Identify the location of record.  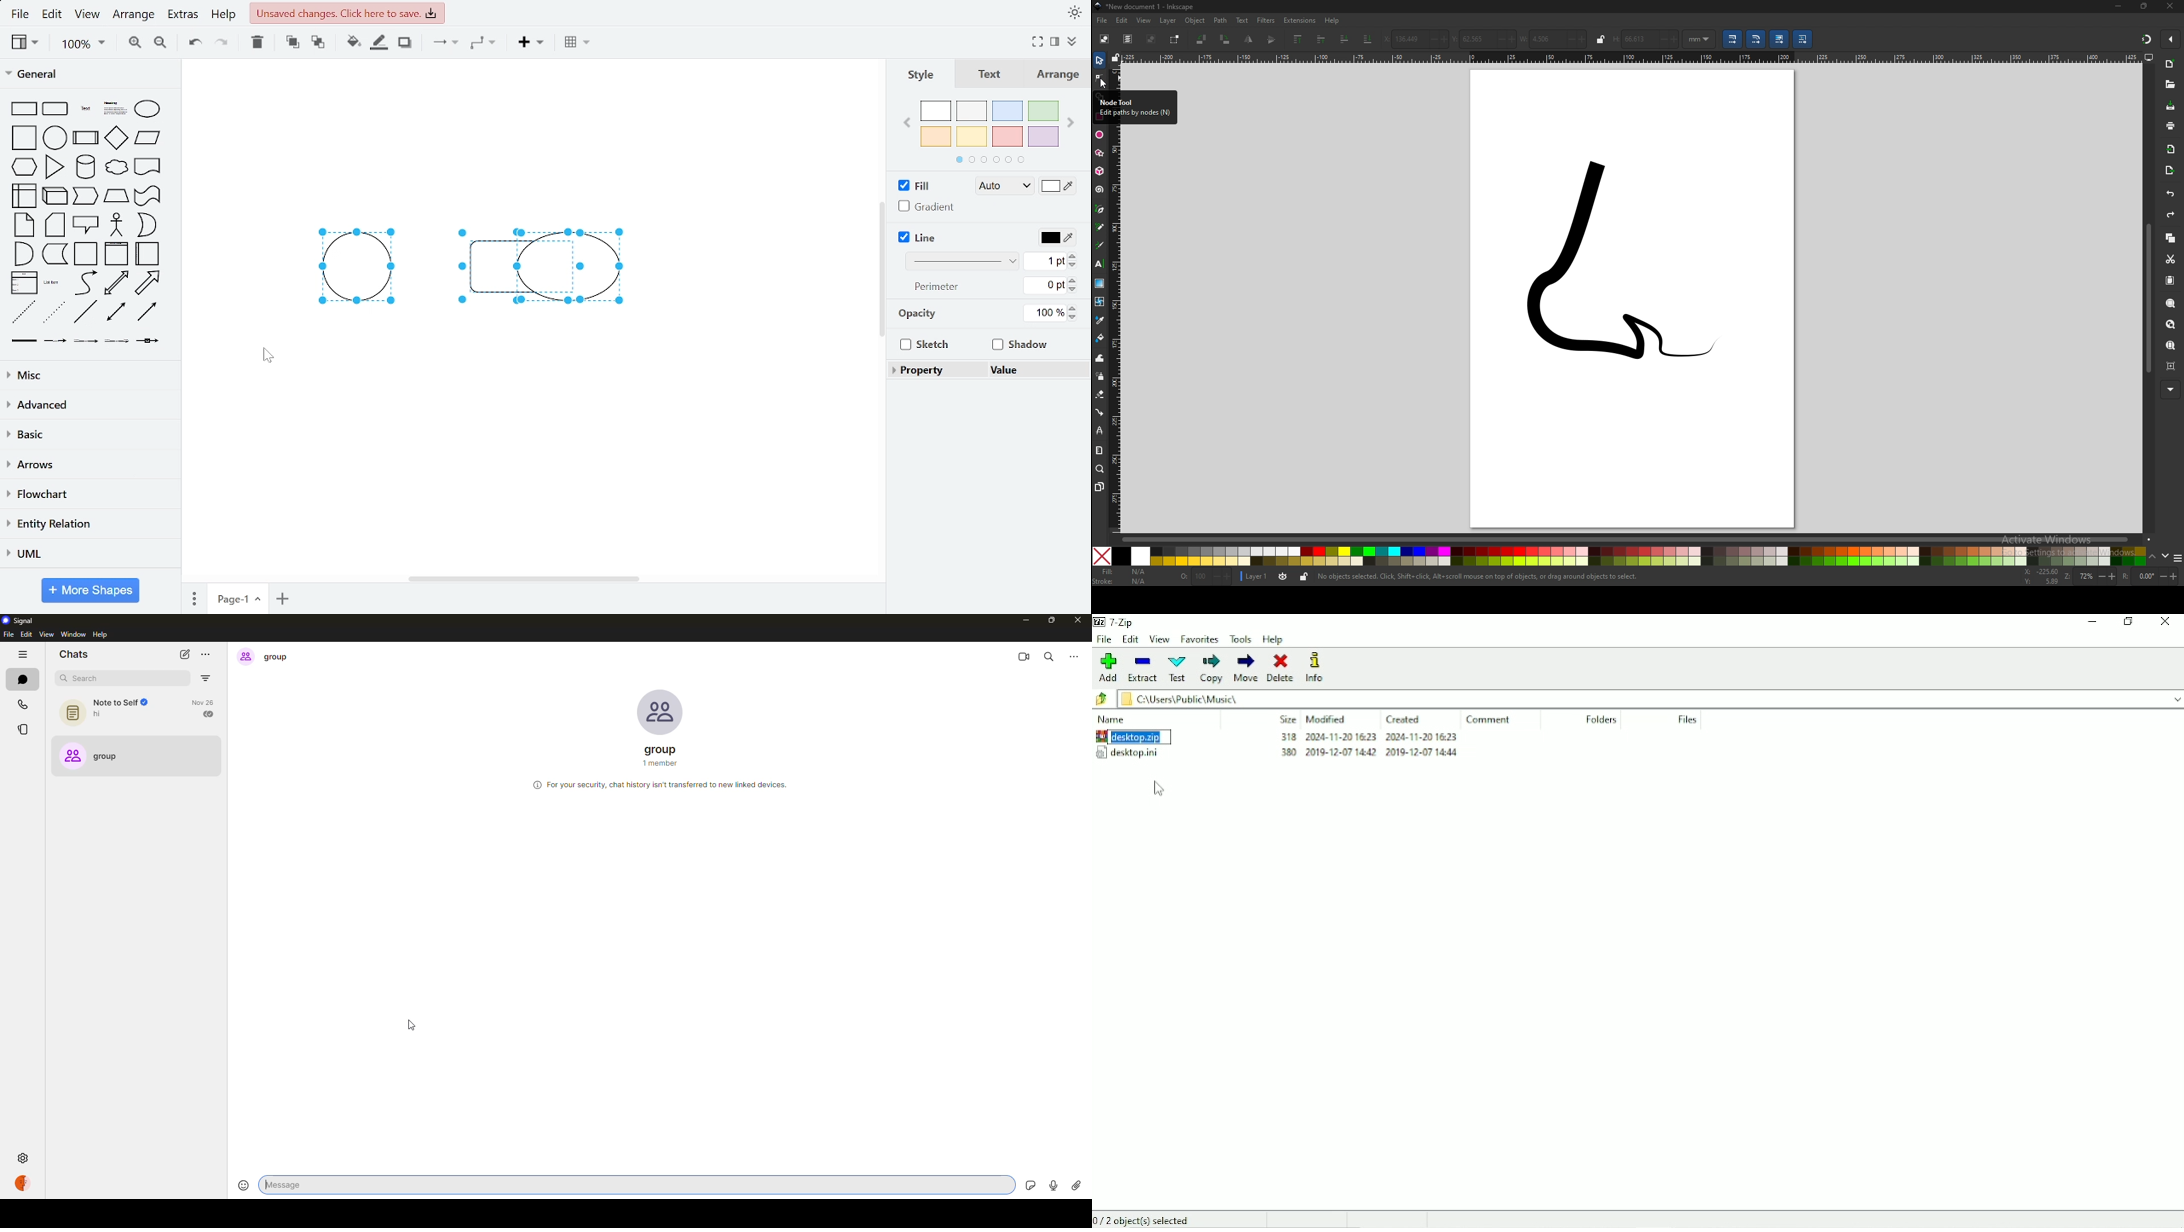
(1052, 1184).